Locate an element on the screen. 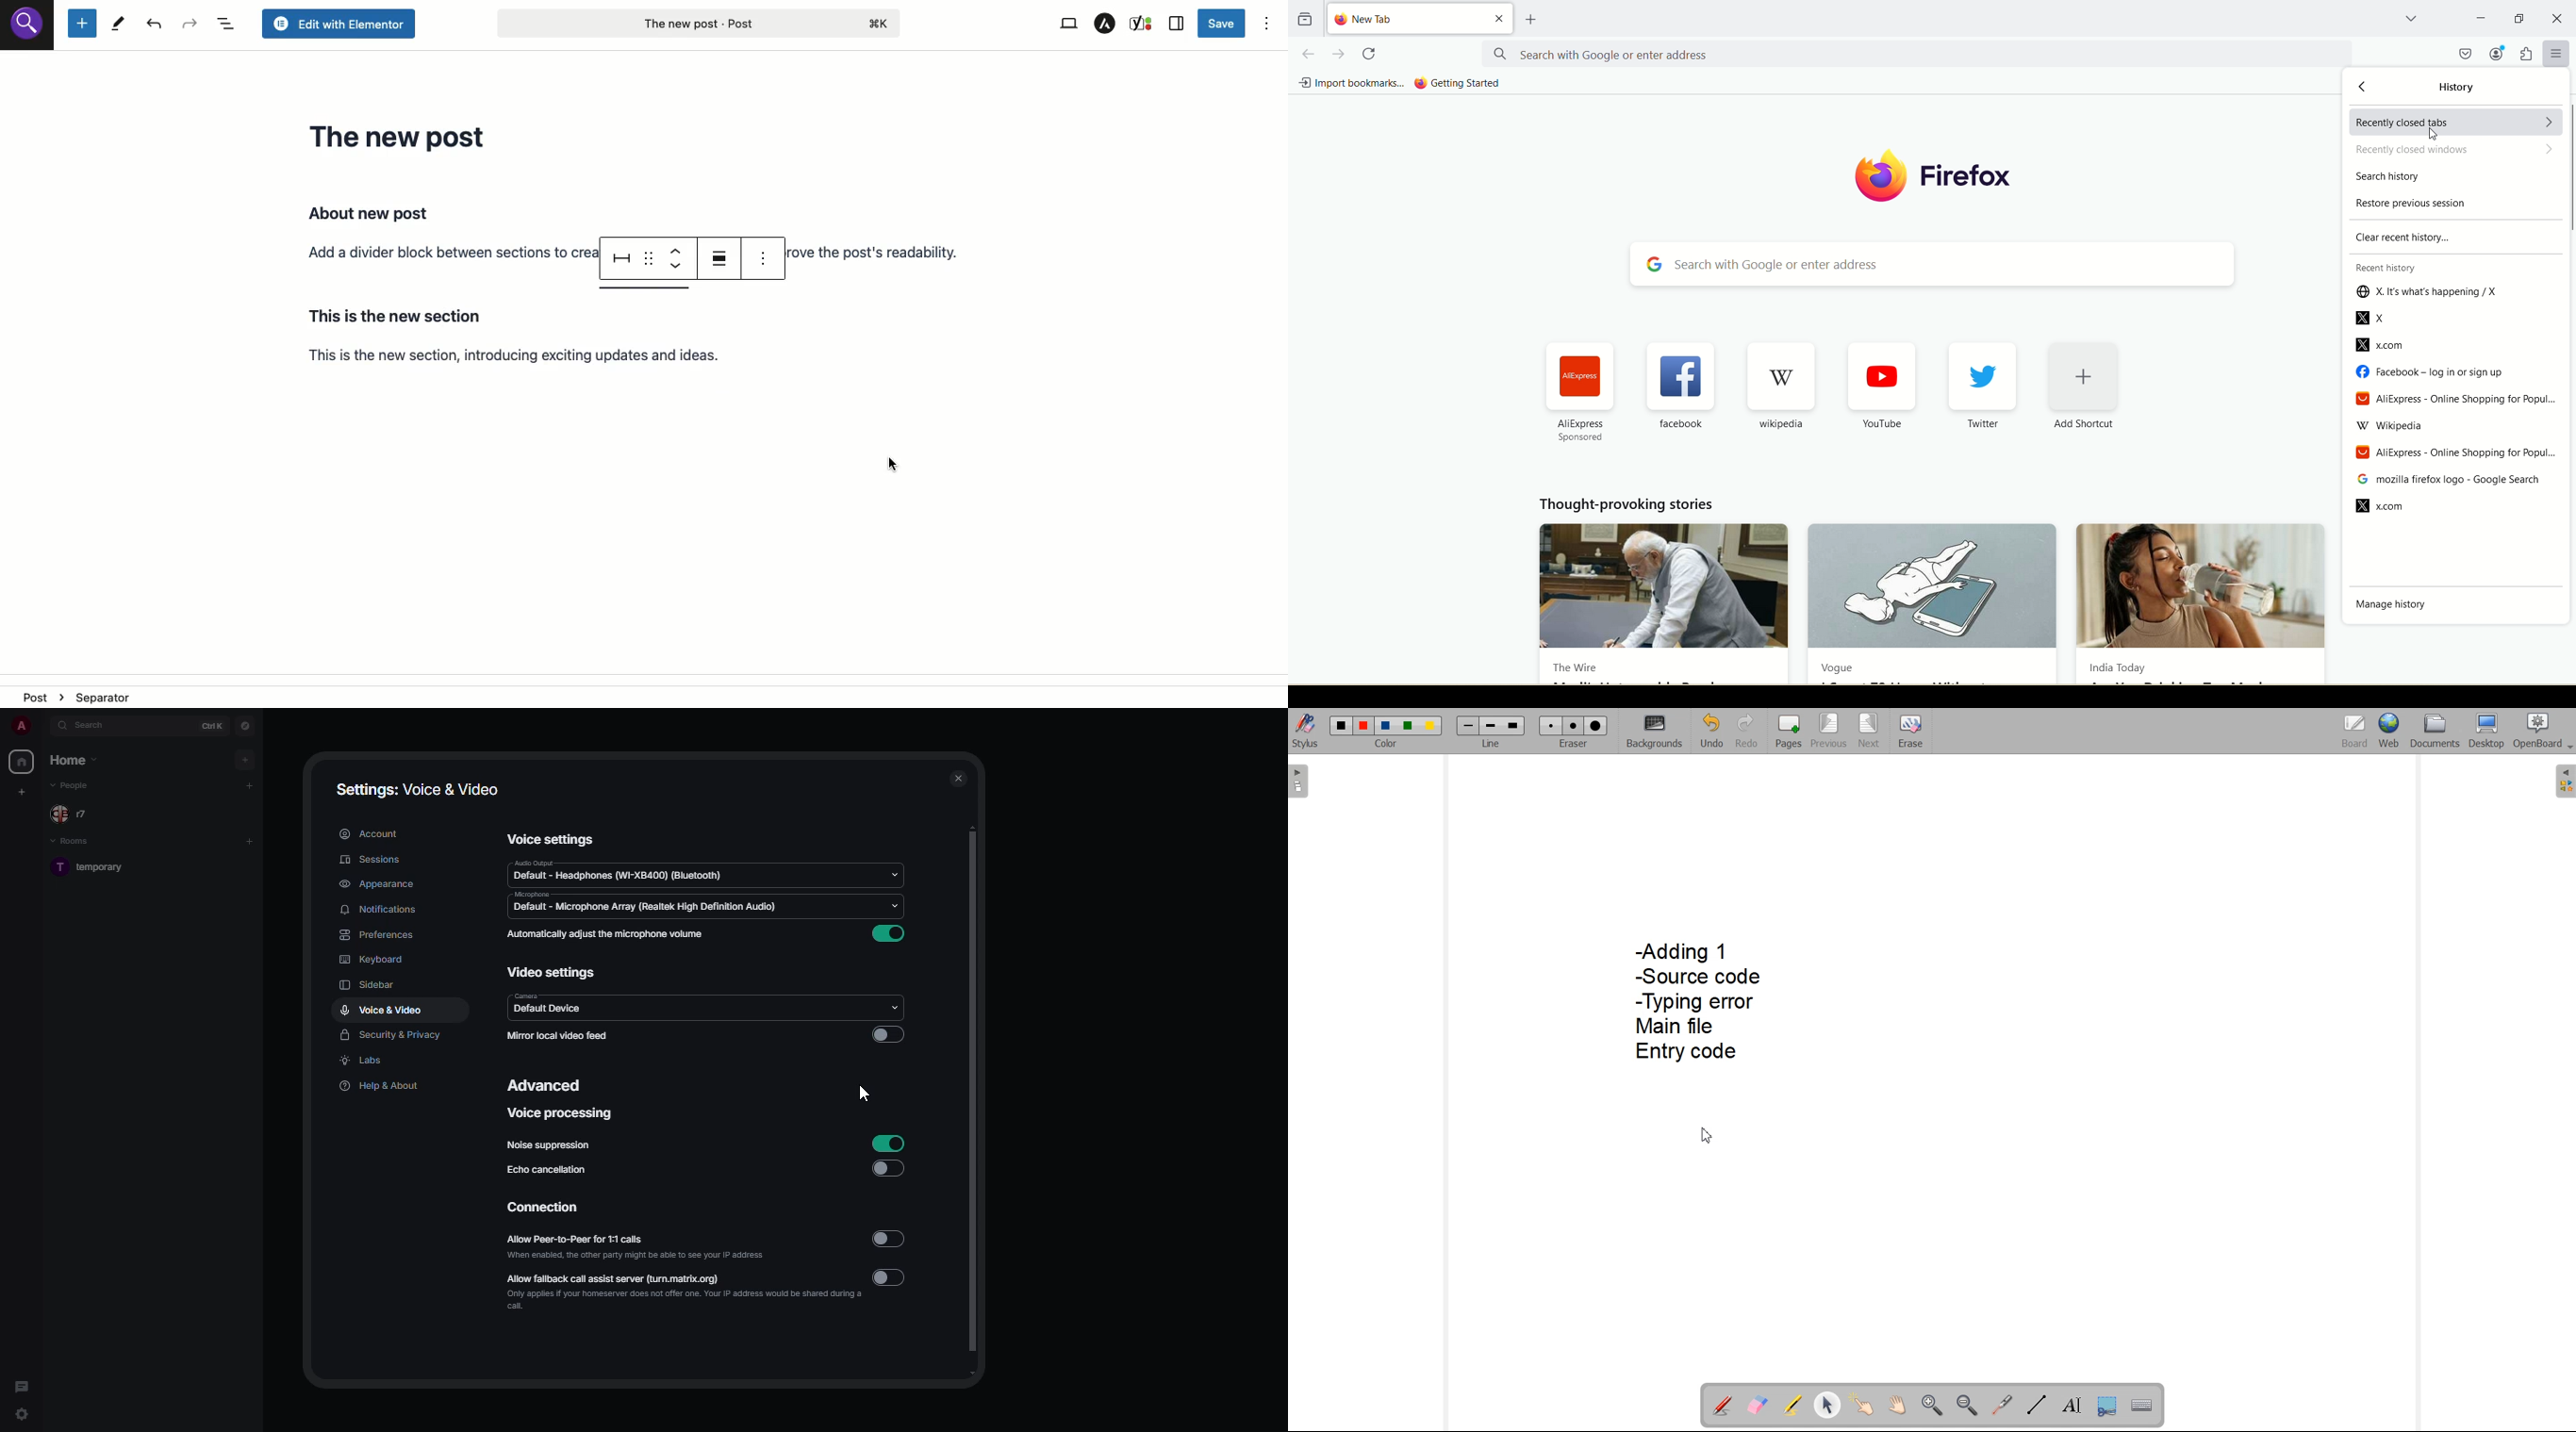 Image resolution: width=2576 pixels, height=1456 pixels. allow fallback call assist server is located at coordinates (684, 1291).